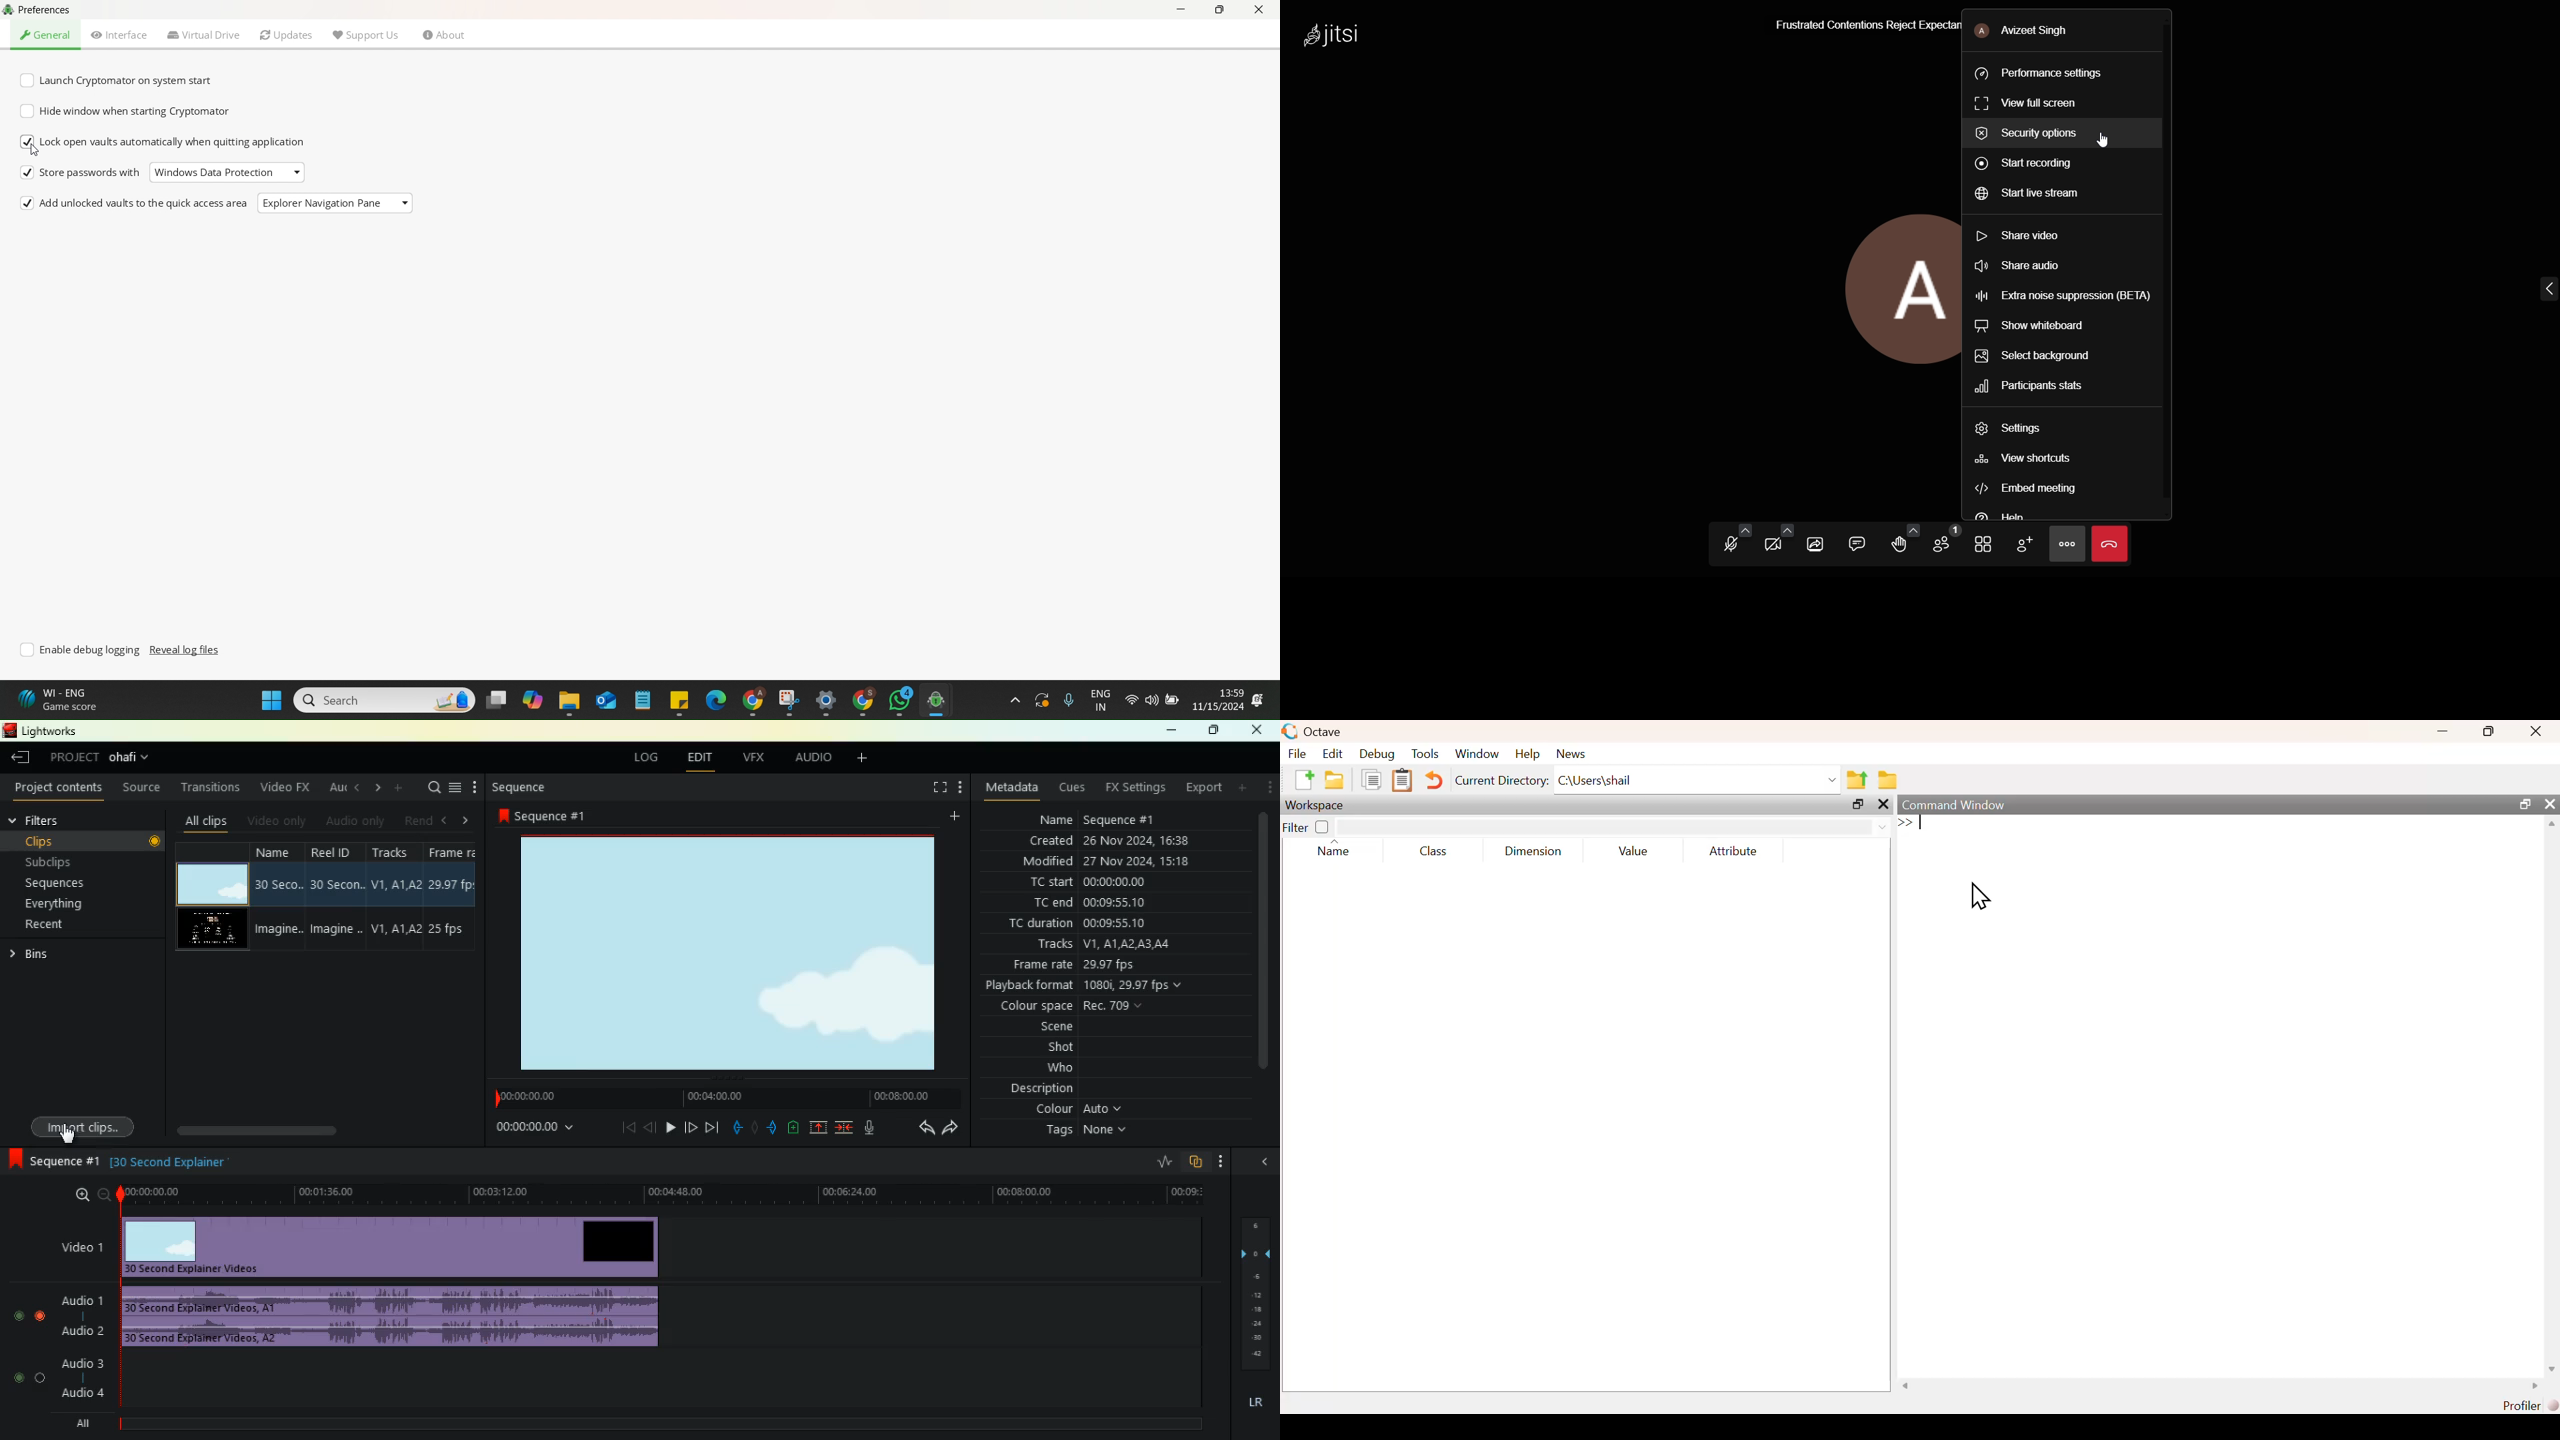 The height and width of the screenshot is (1456, 2576). What do you see at coordinates (1402, 781) in the screenshot?
I see `Clipboard` at bounding box center [1402, 781].